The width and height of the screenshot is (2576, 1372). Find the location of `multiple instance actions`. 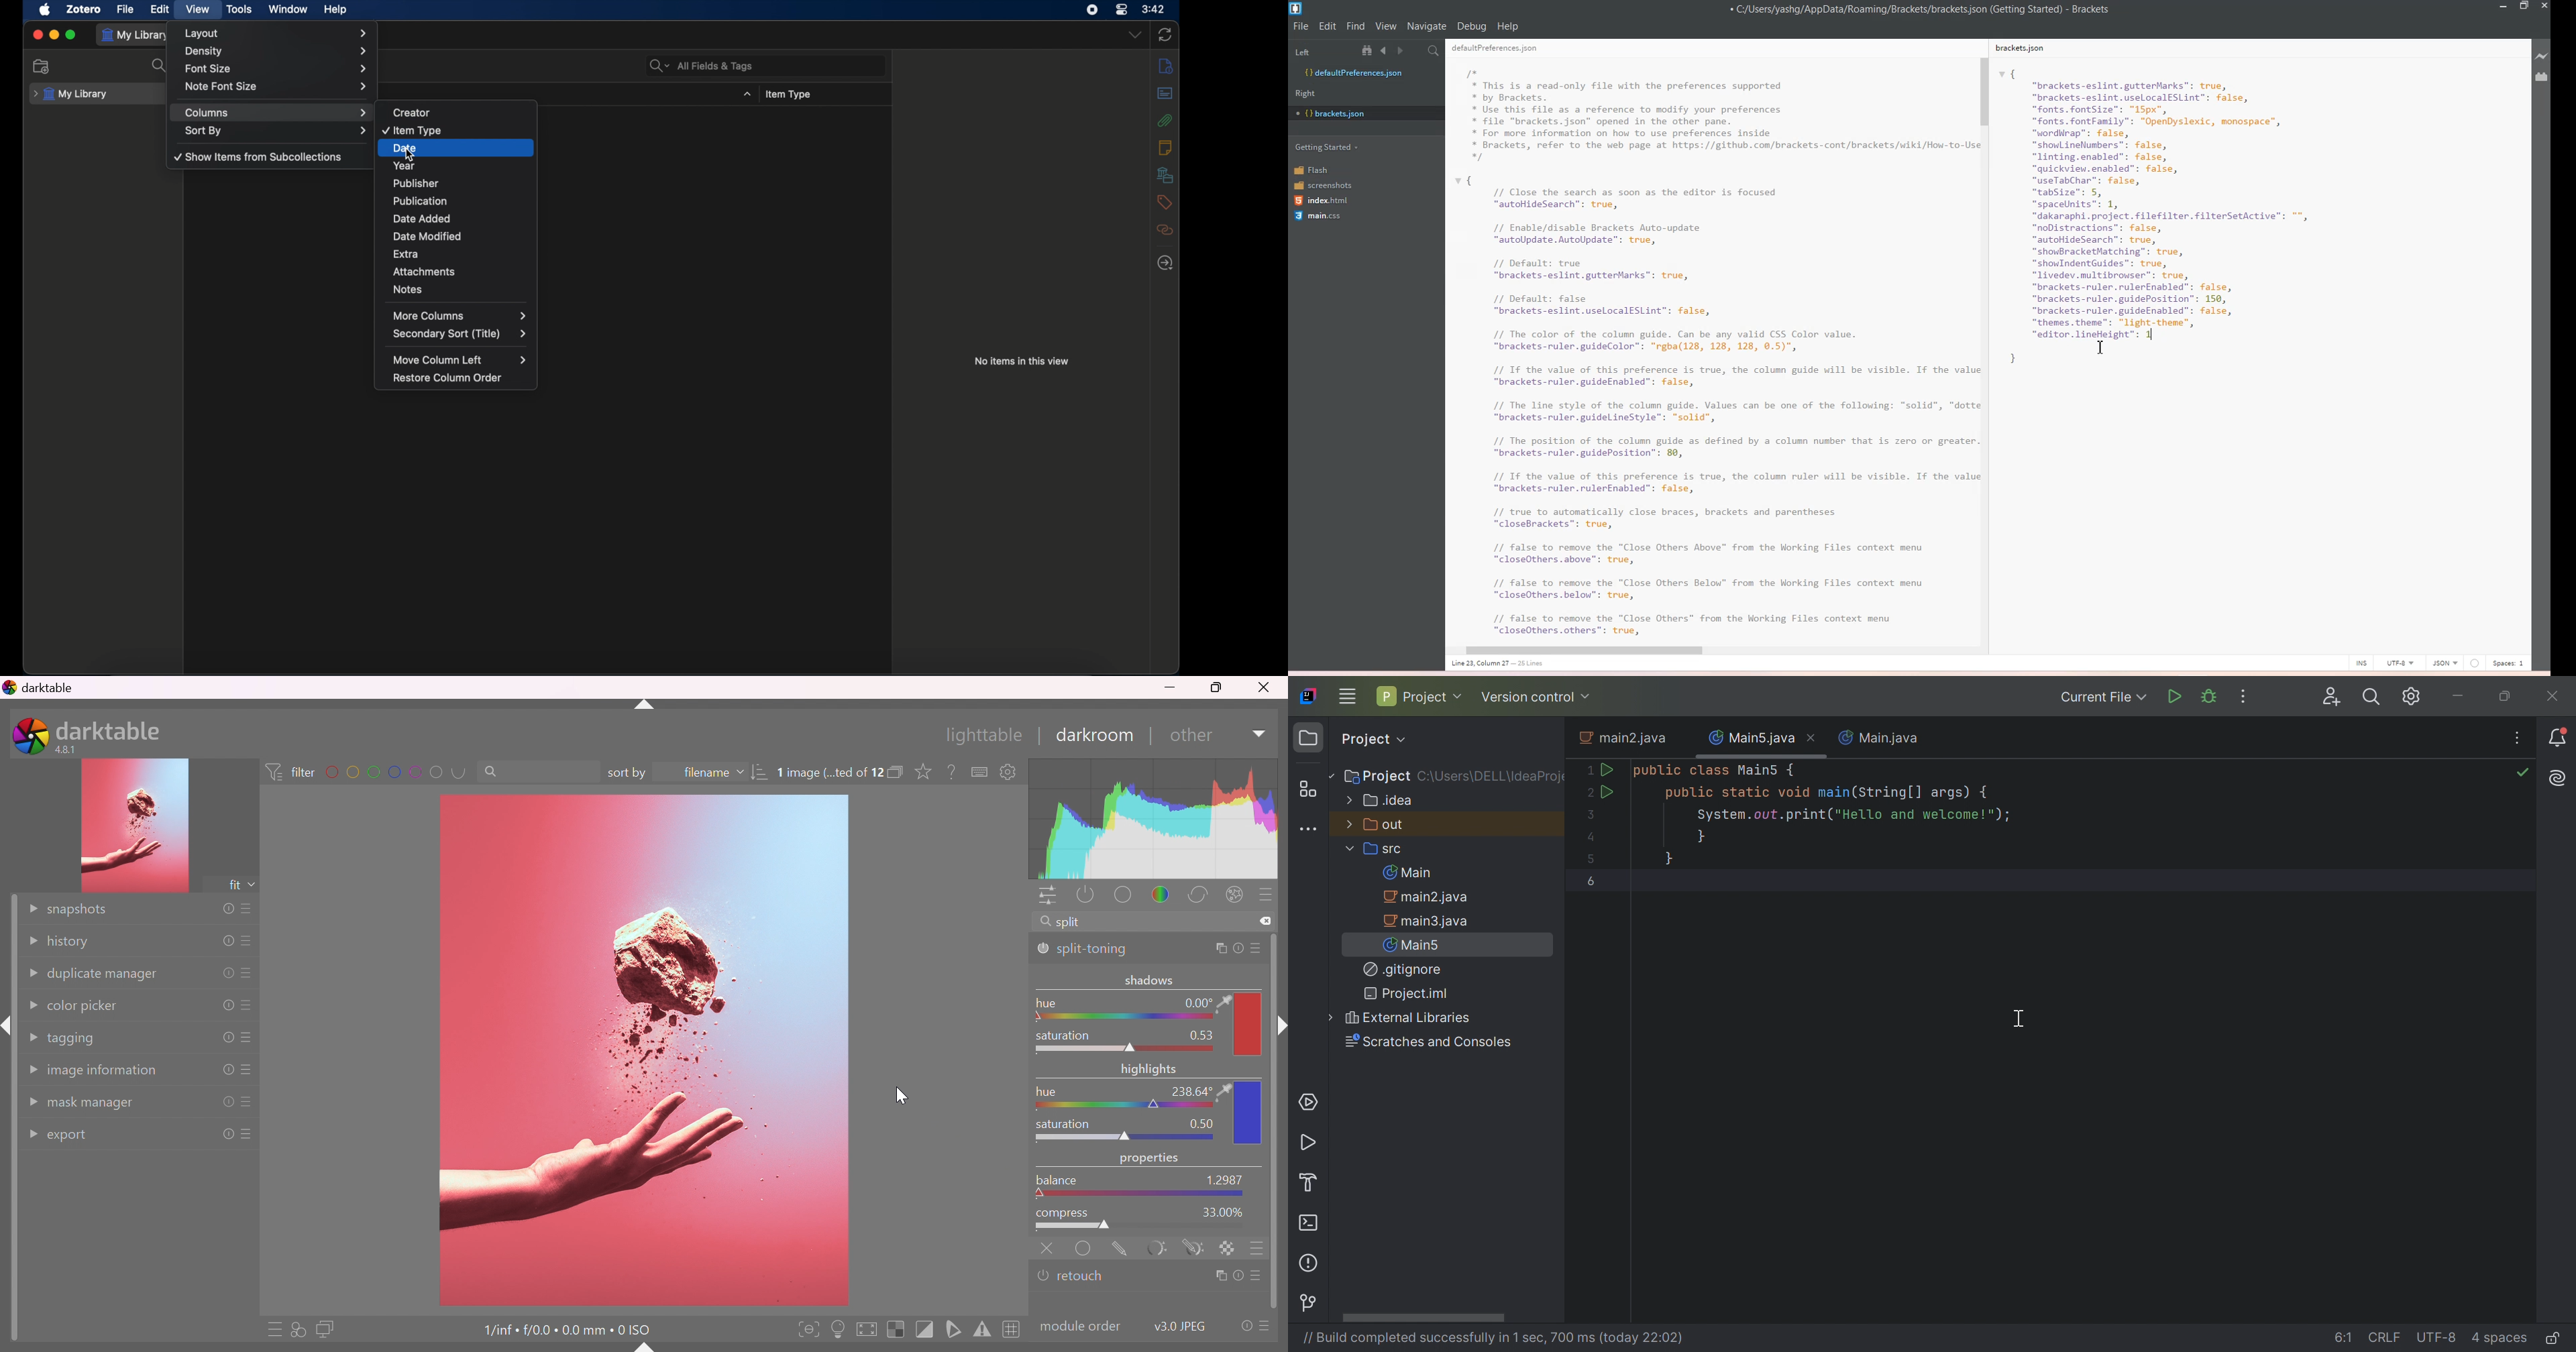

multiple instance actions is located at coordinates (1221, 948).